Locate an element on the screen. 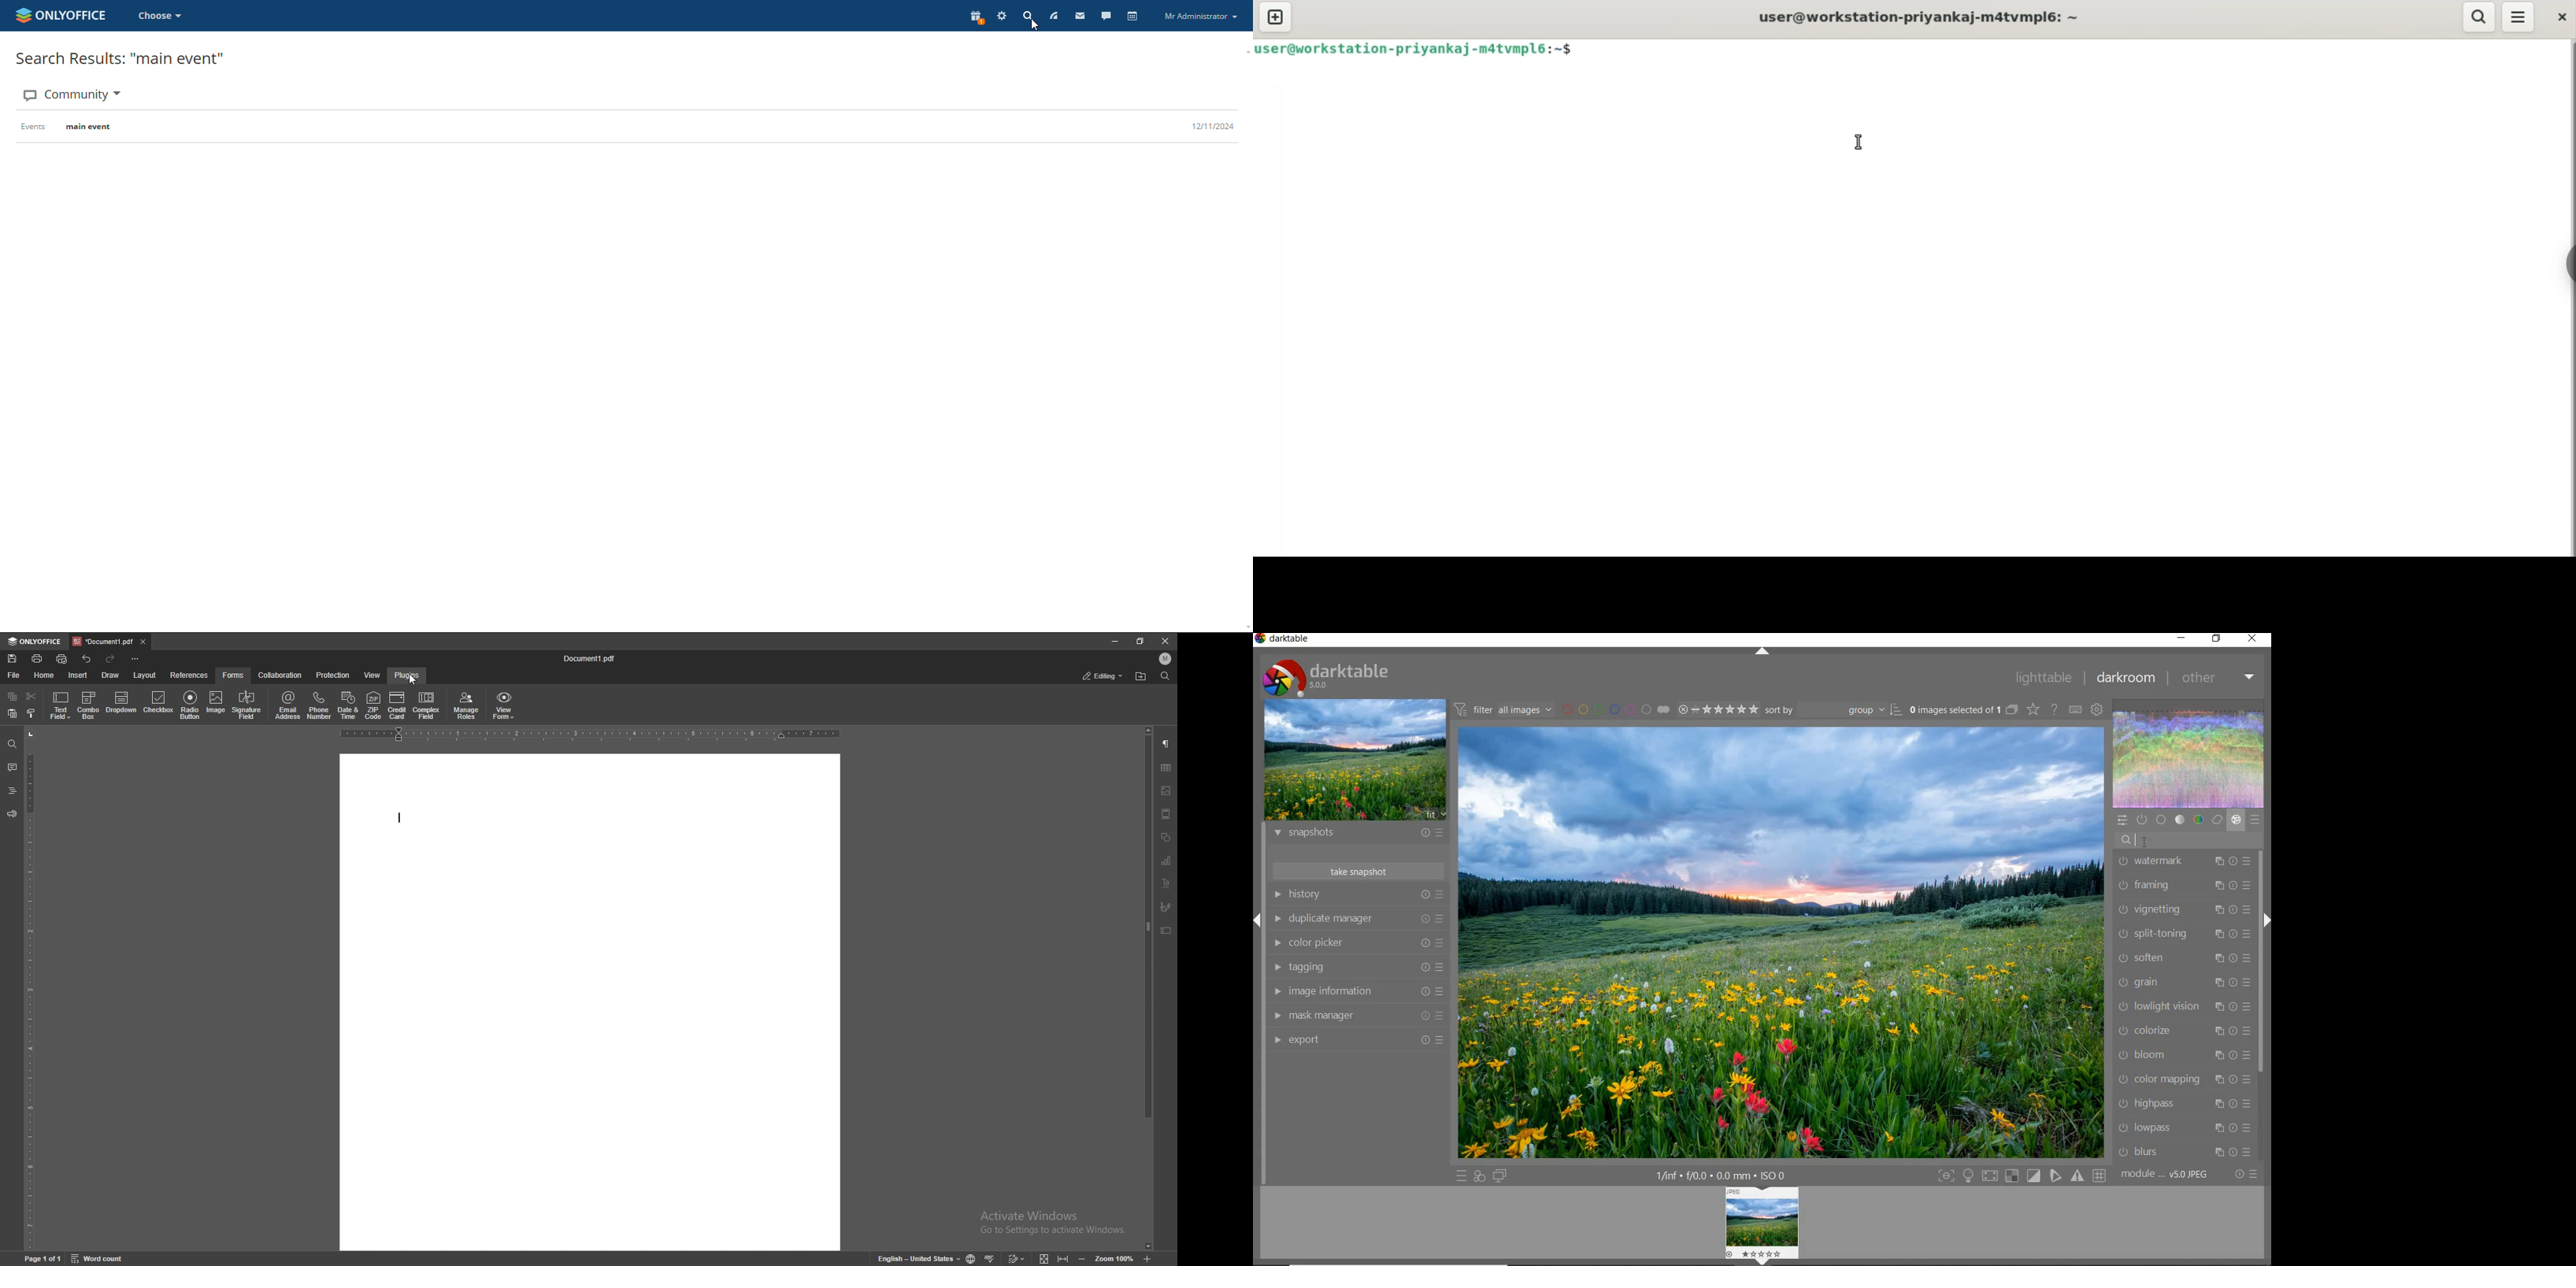  reset or presets & preferences is located at coordinates (2245, 1176).